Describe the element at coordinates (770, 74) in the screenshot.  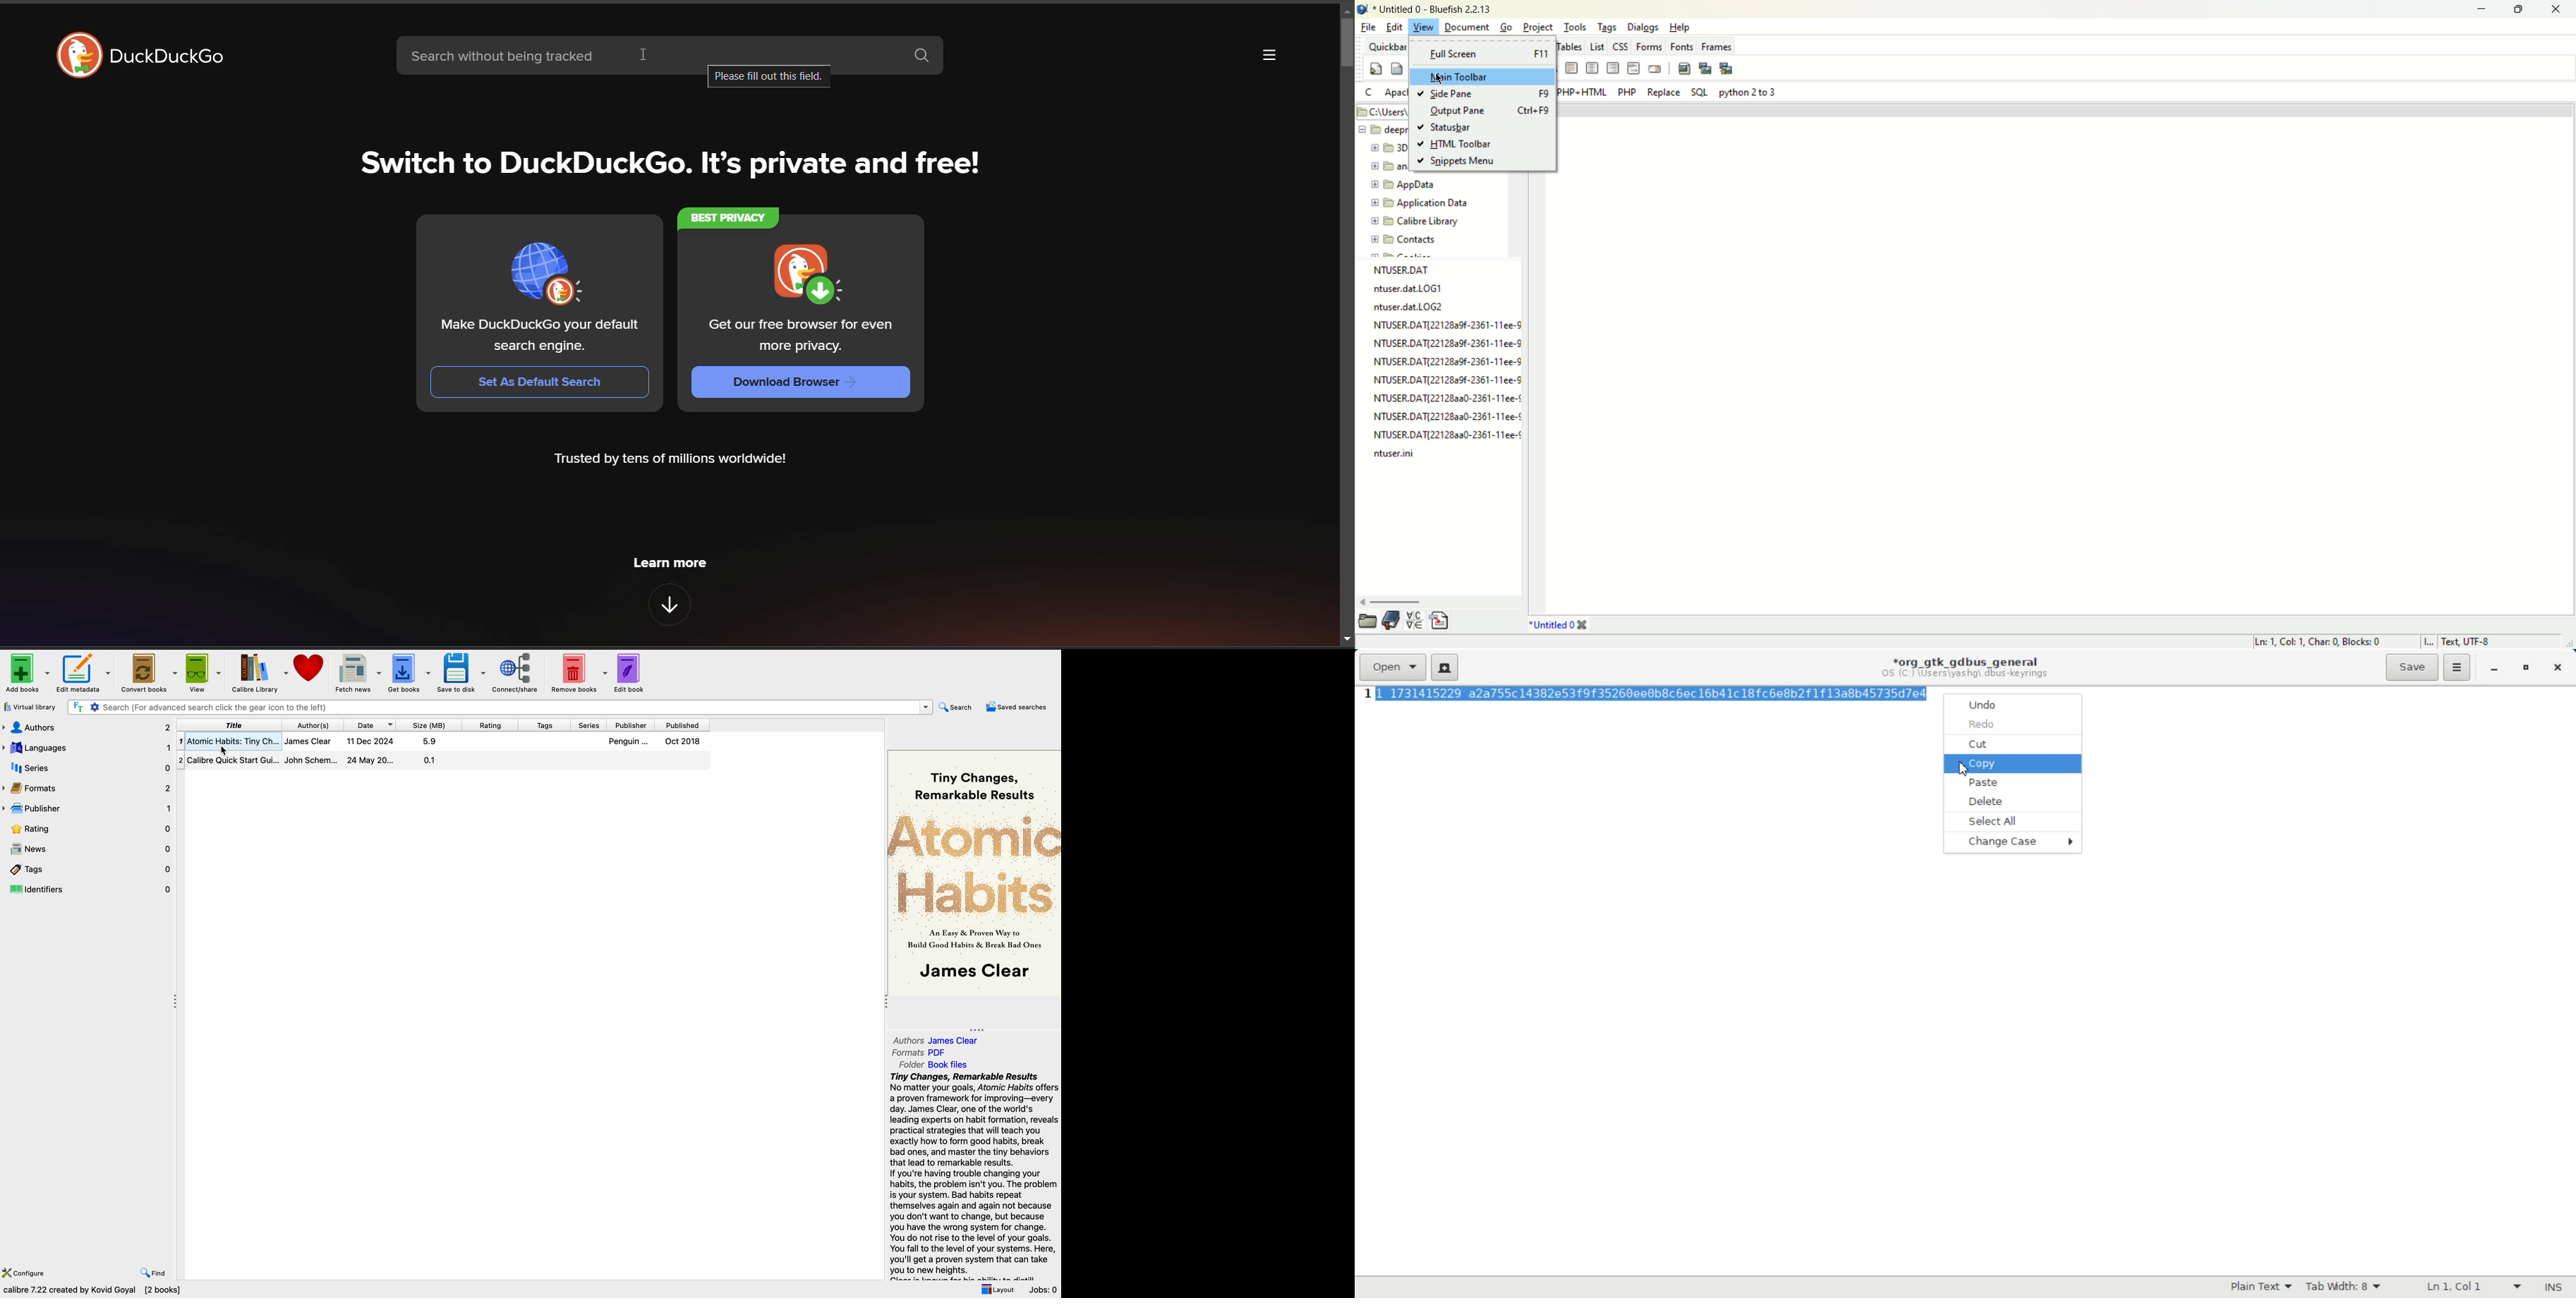
I see `tool tip` at that location.